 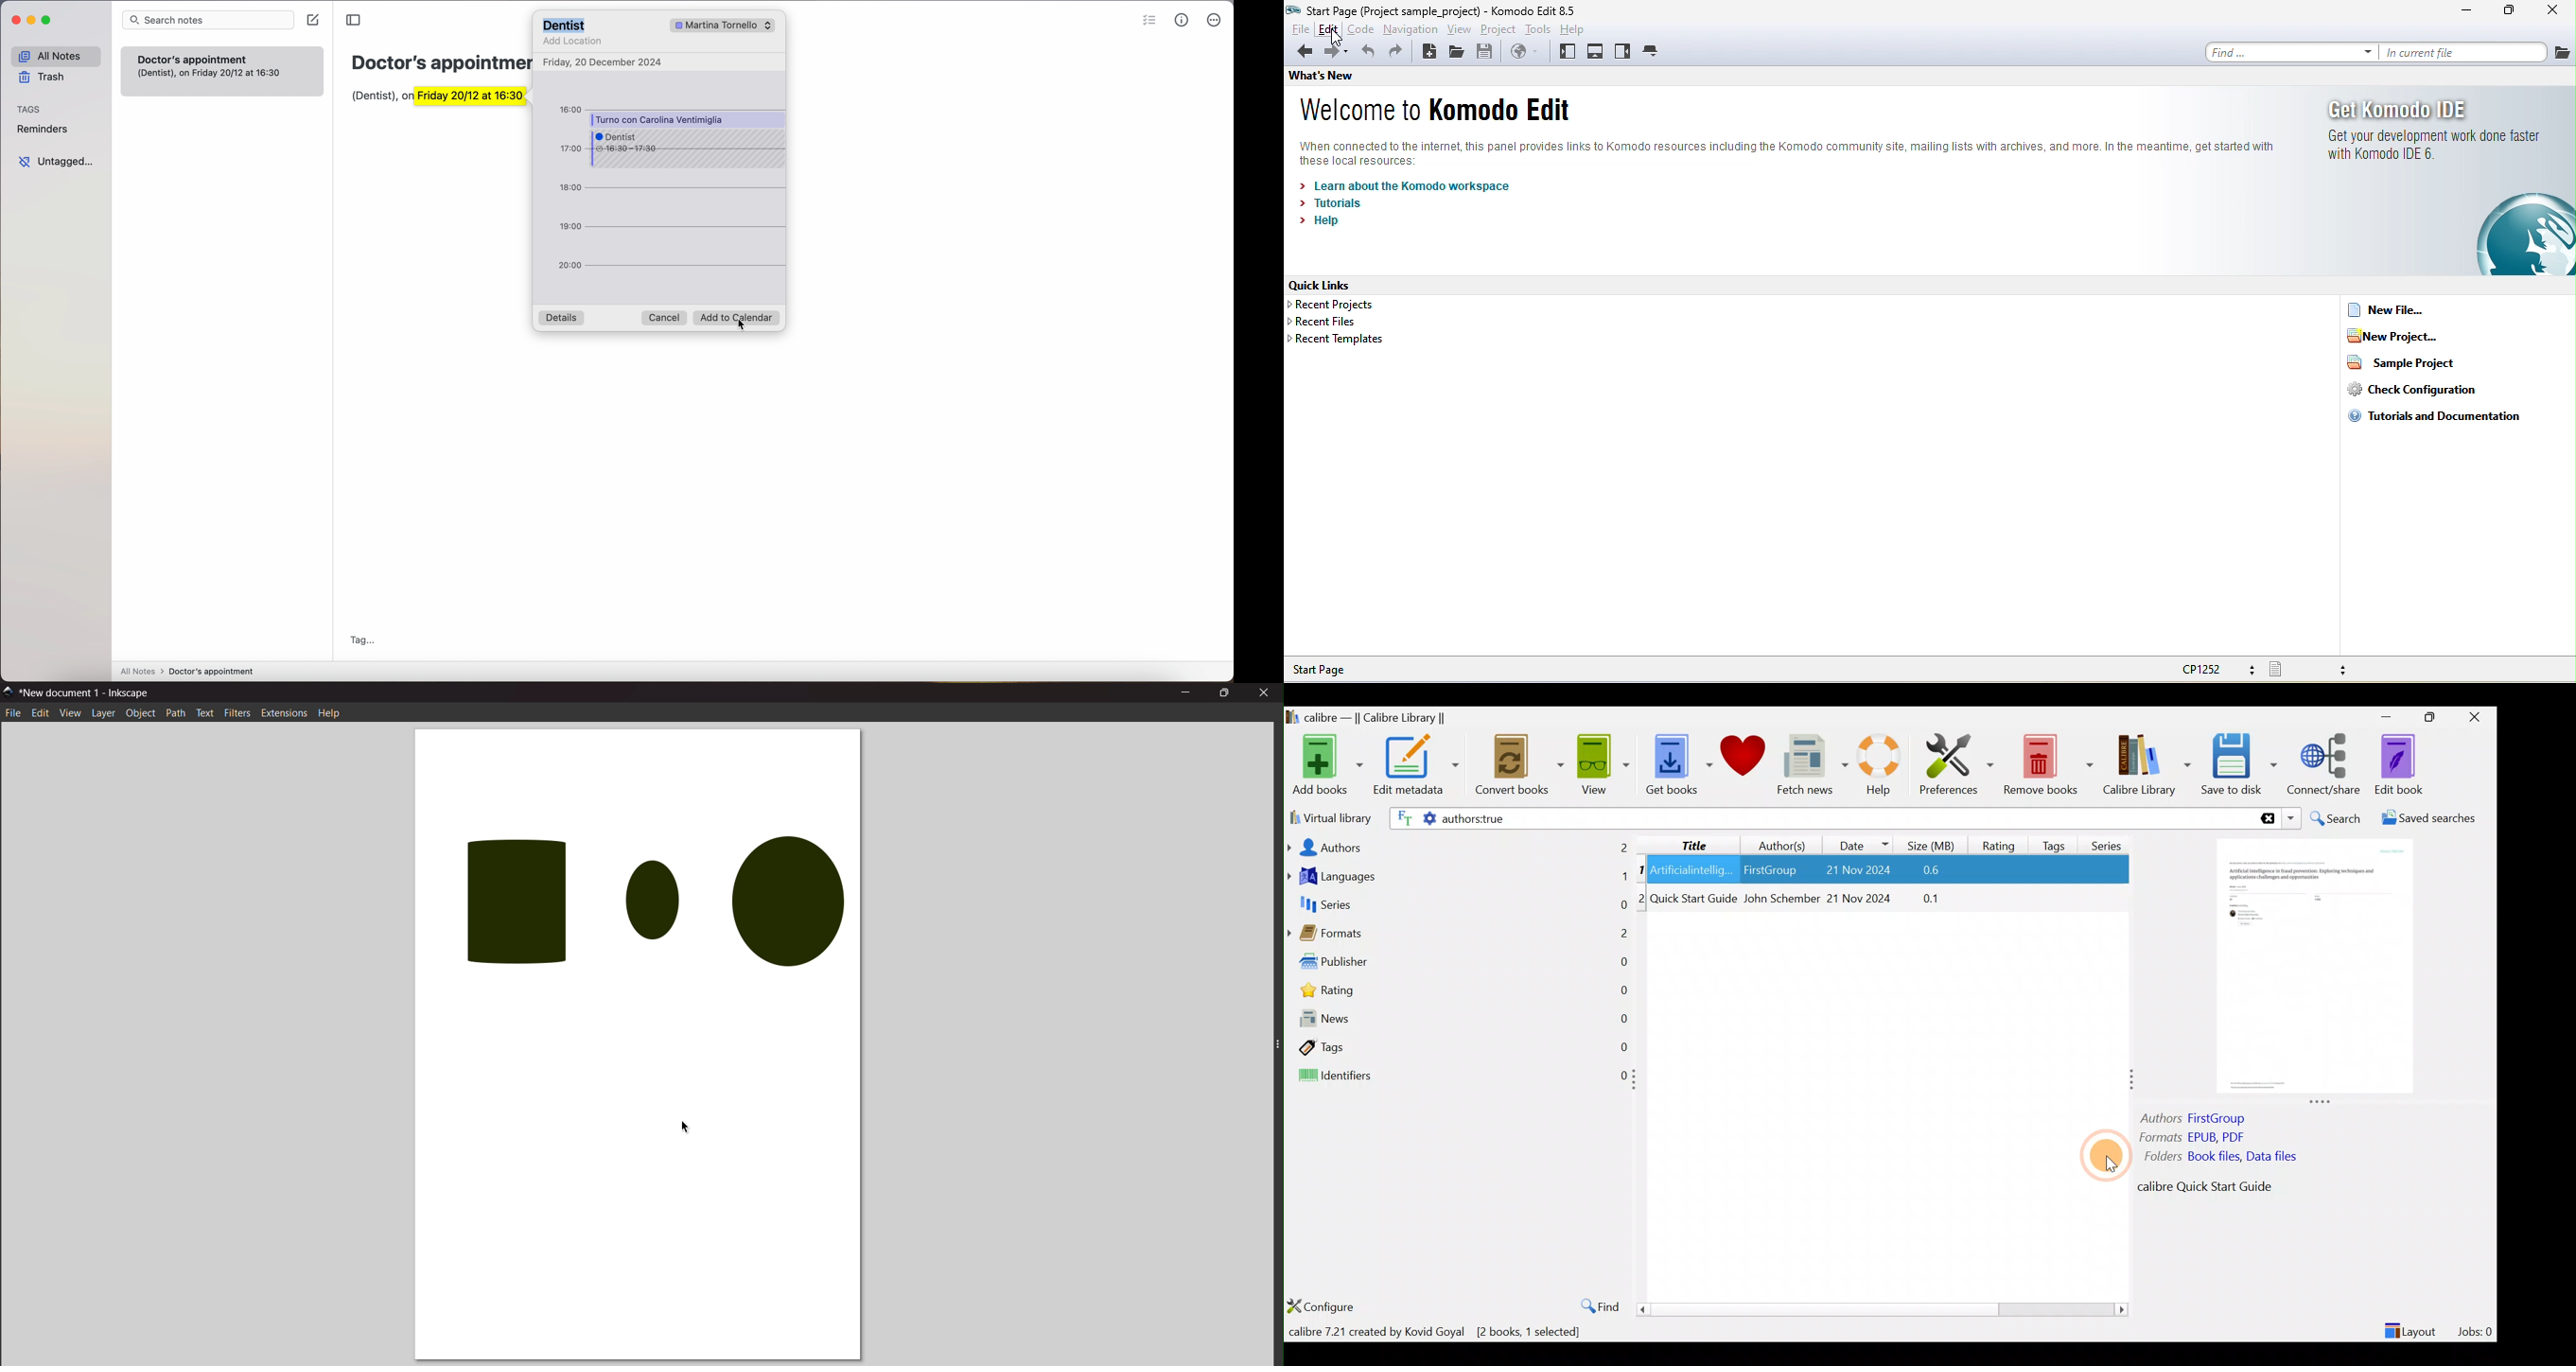 I want to click on Fetch news, so click(x=1813, y=768).